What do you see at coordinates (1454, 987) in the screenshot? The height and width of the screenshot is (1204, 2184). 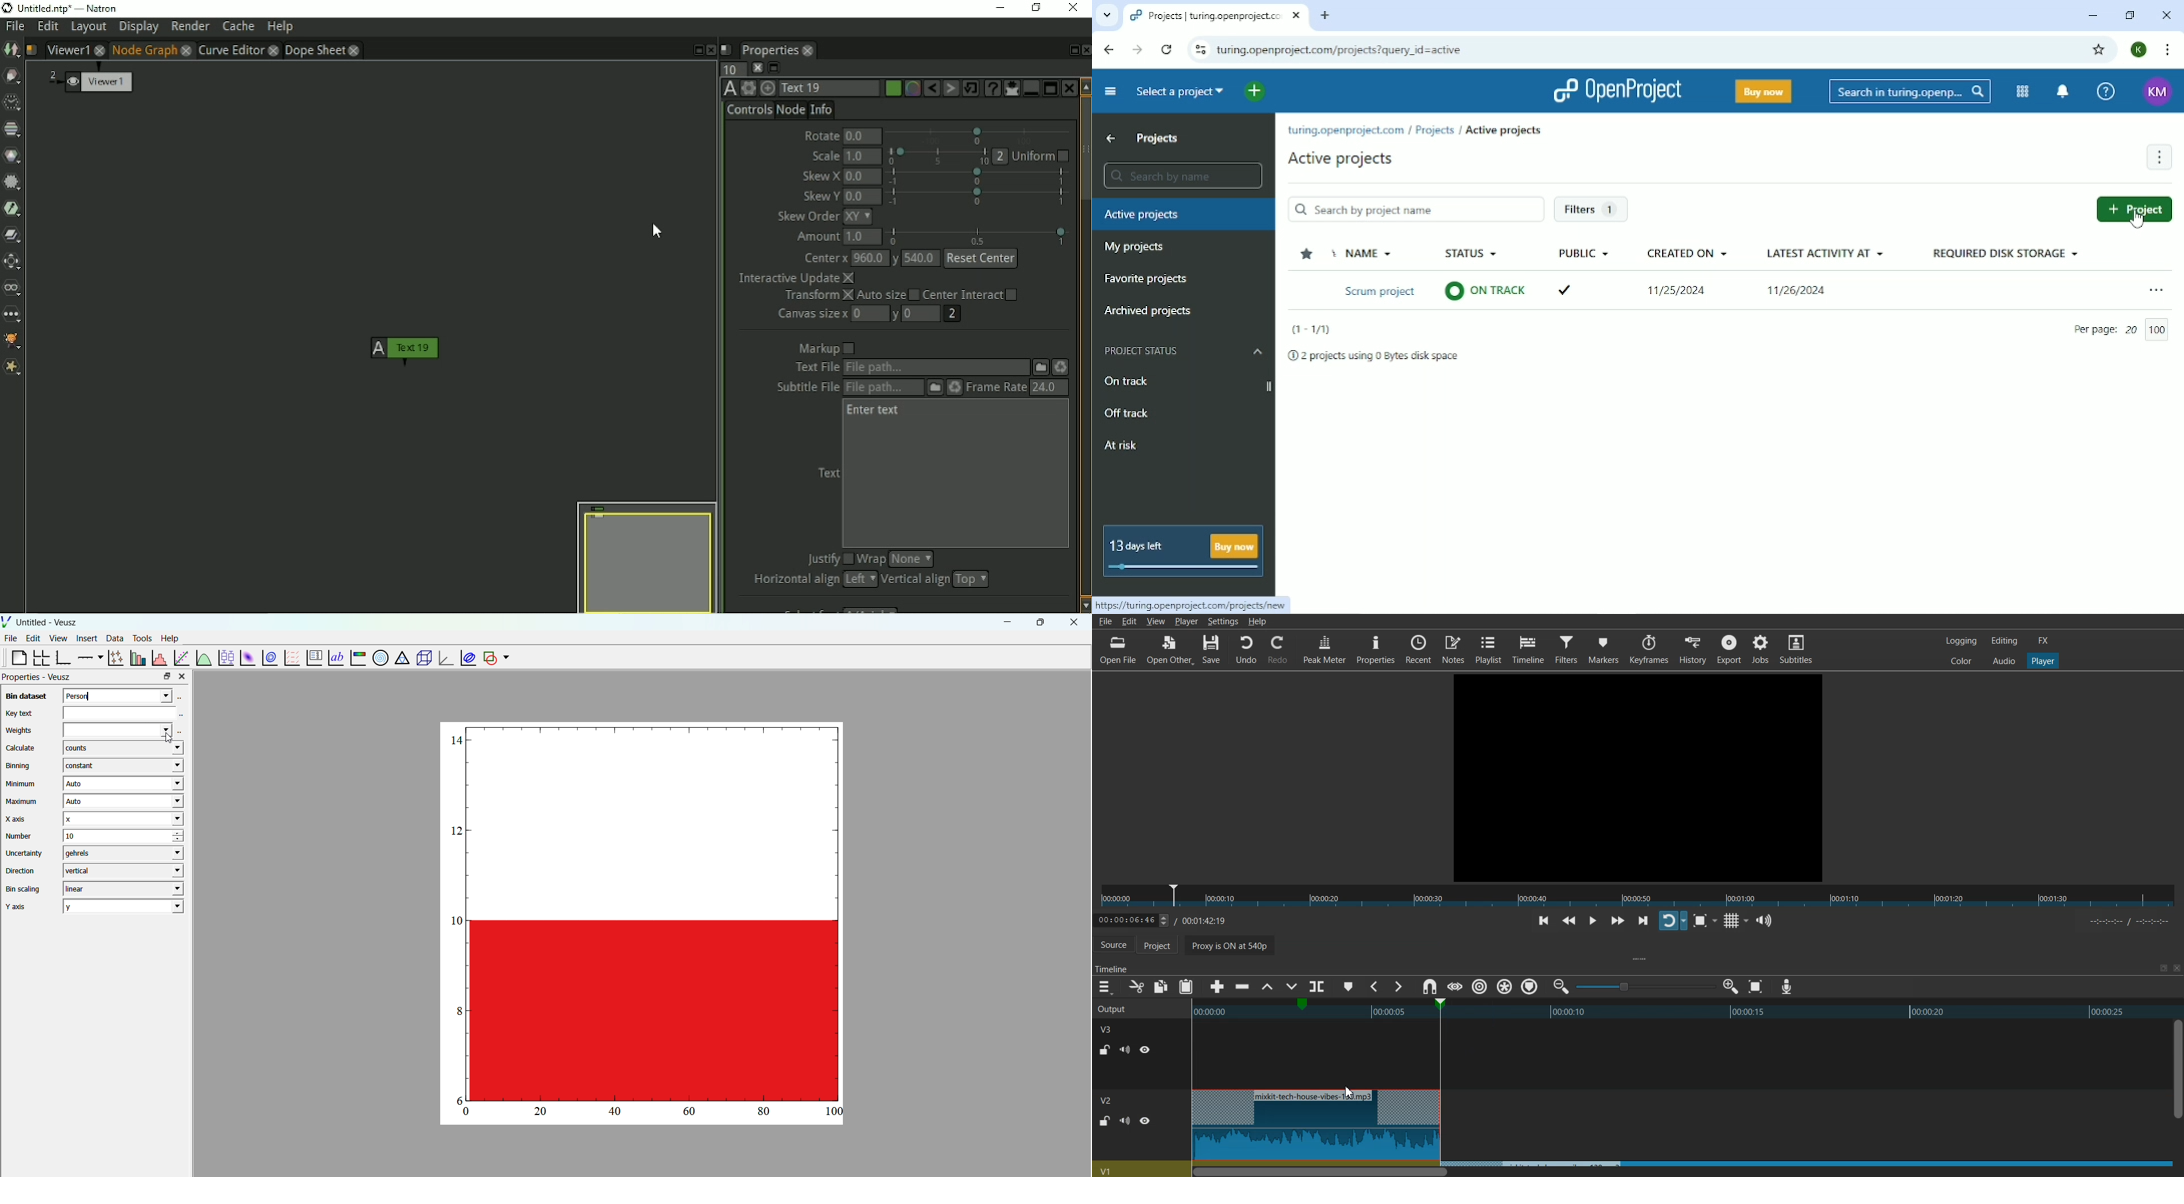 I see `Scrub while dragging` at bounding box center [1454, 987].